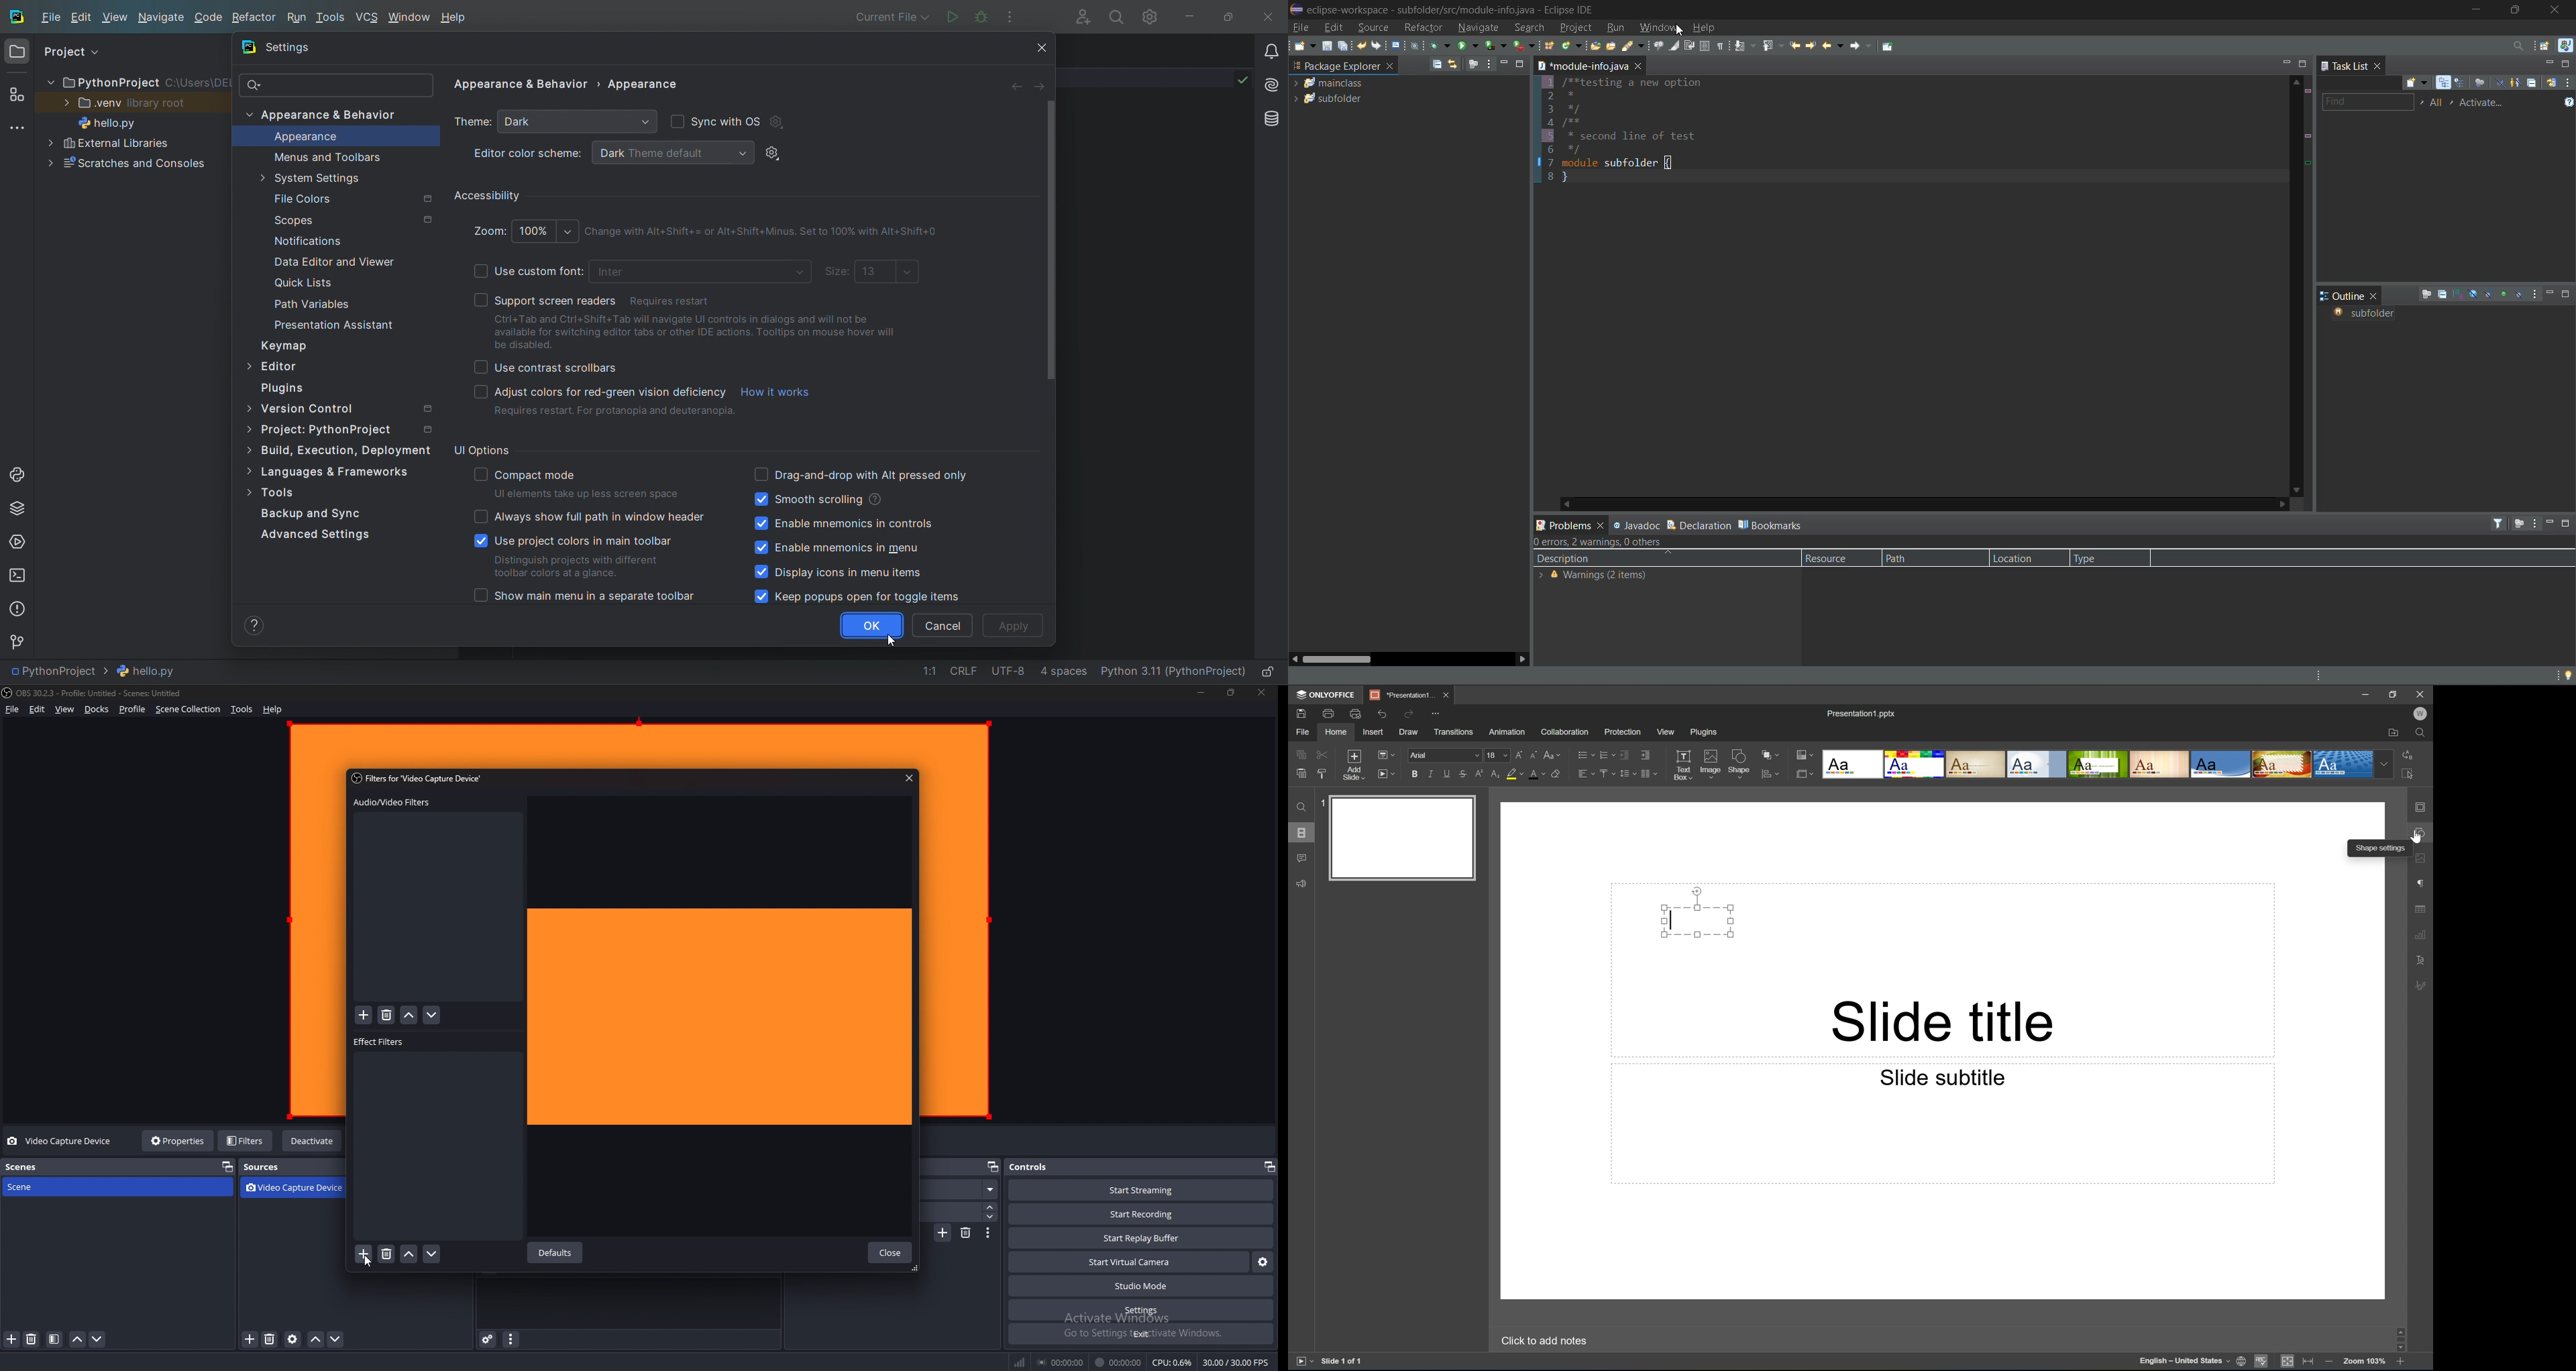 The width and height of the screenshot is (2576, 1372). What do you see at coordinates (2400, 1364) in the screenshot?
I see `Zoom In` at bounding box center [2400, 1364].